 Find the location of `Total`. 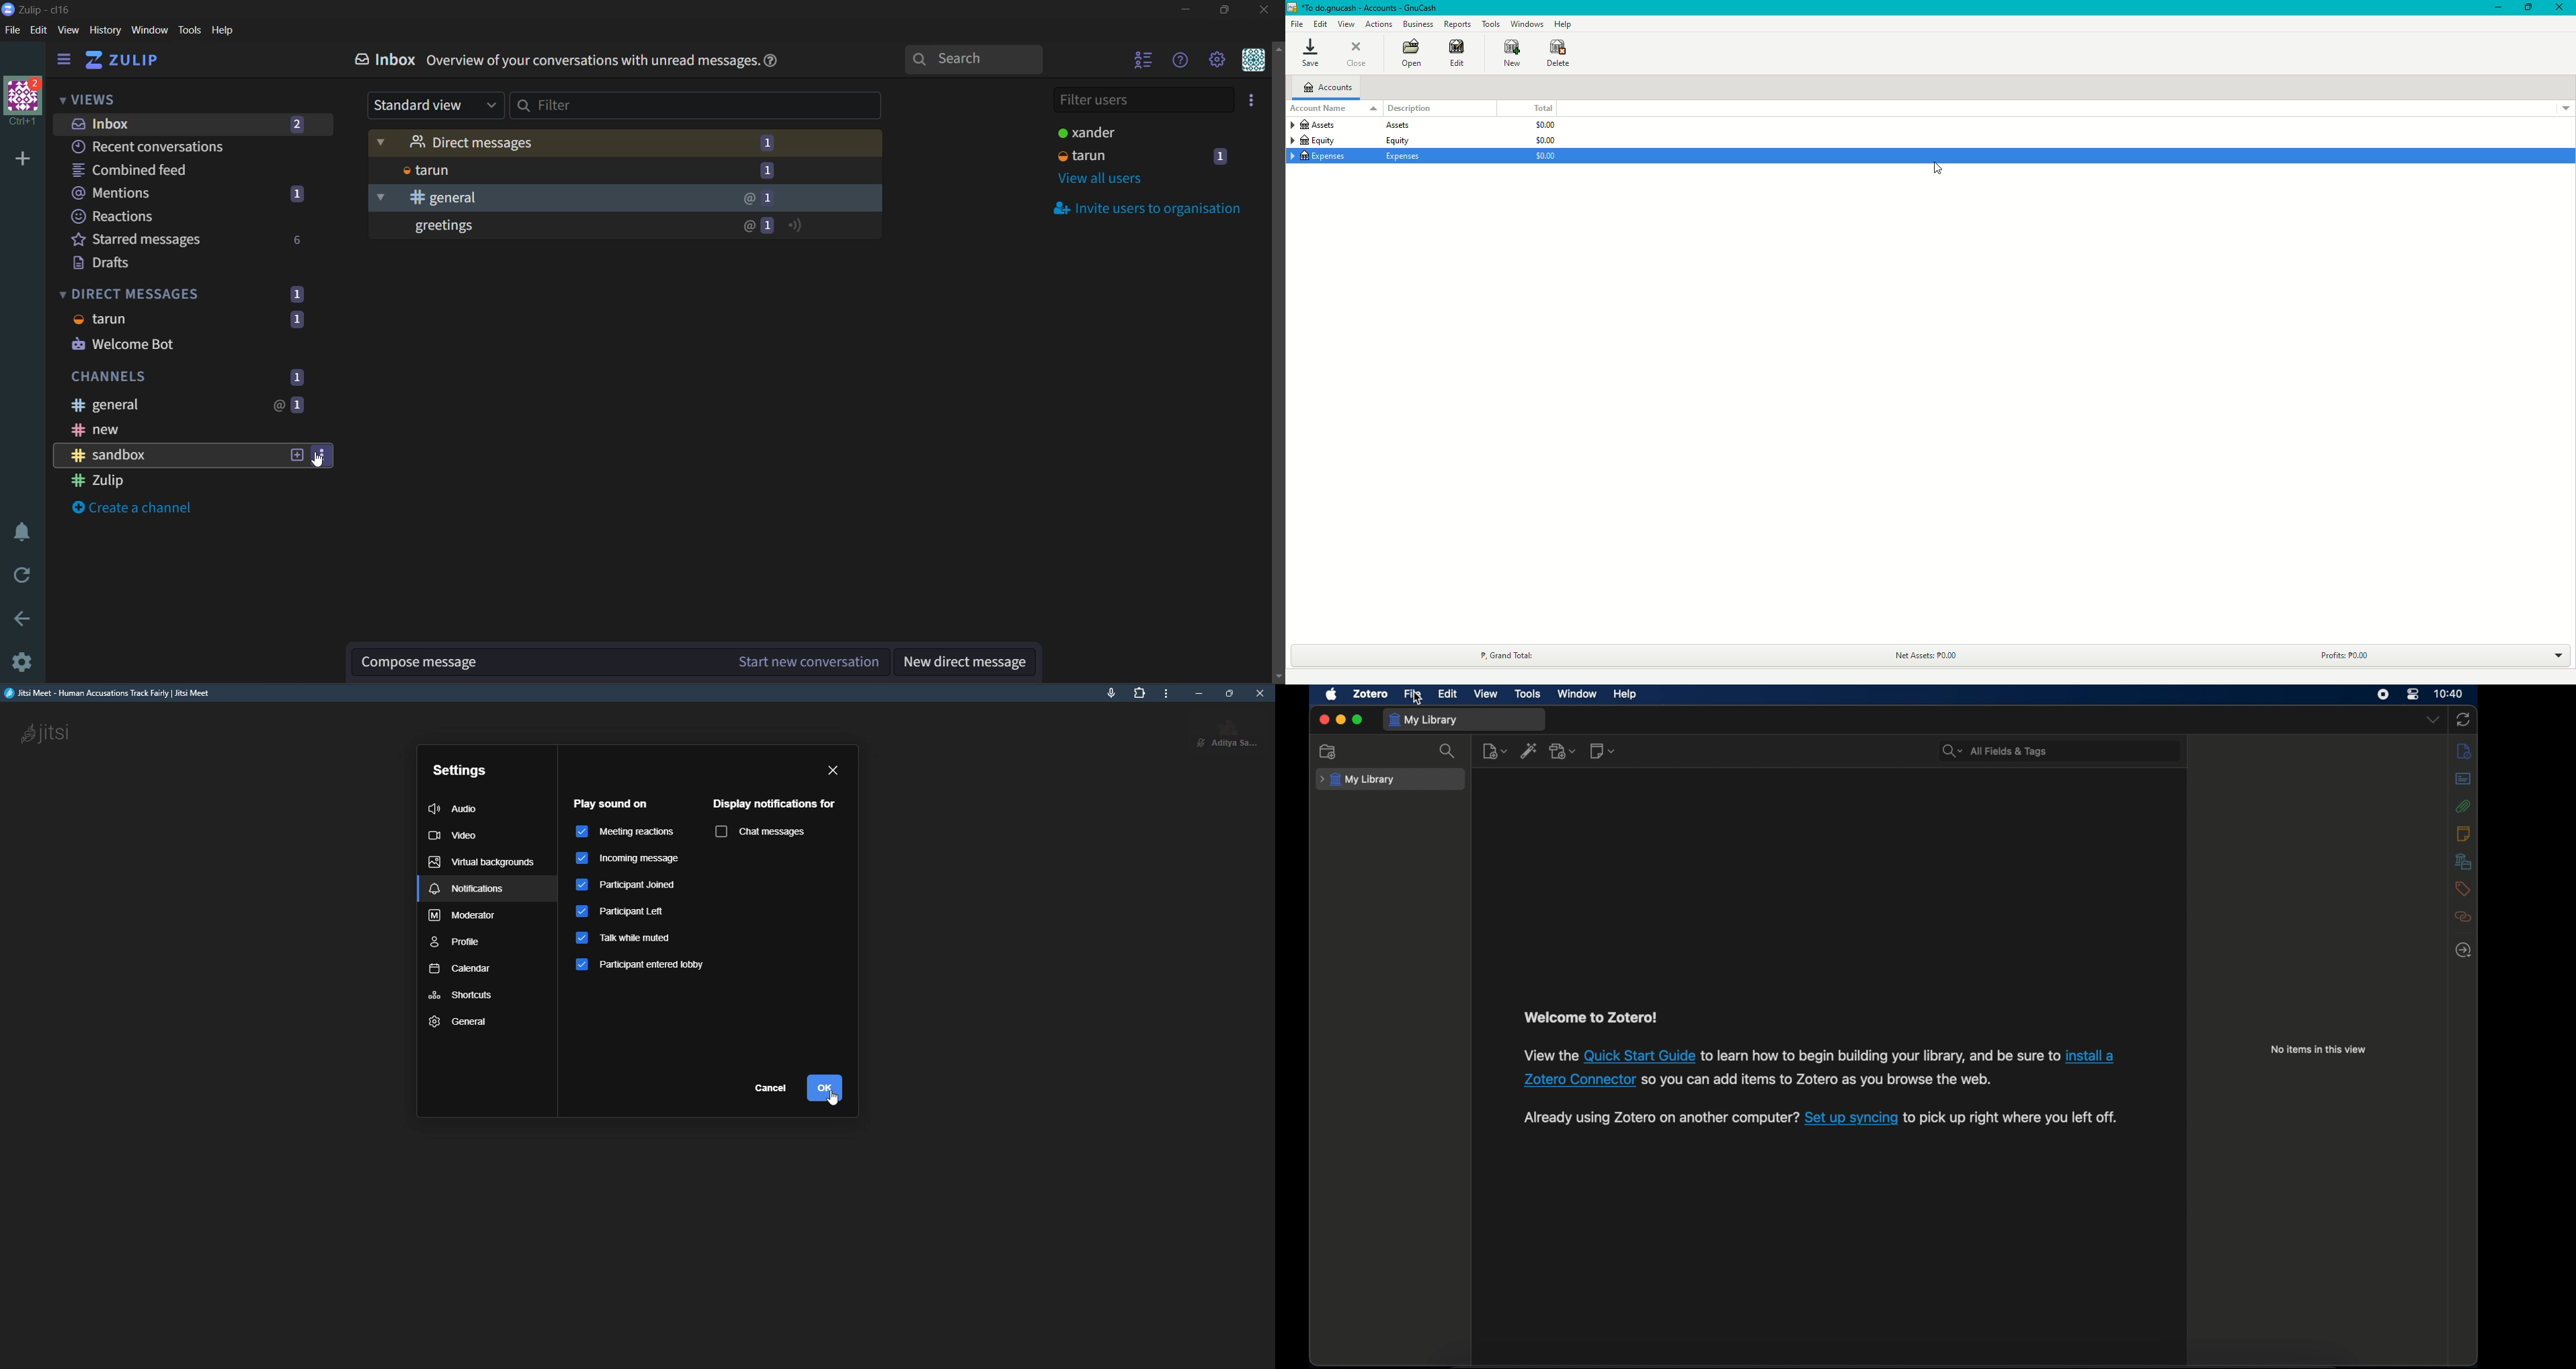

Total is located at coordinates (1541, 108).